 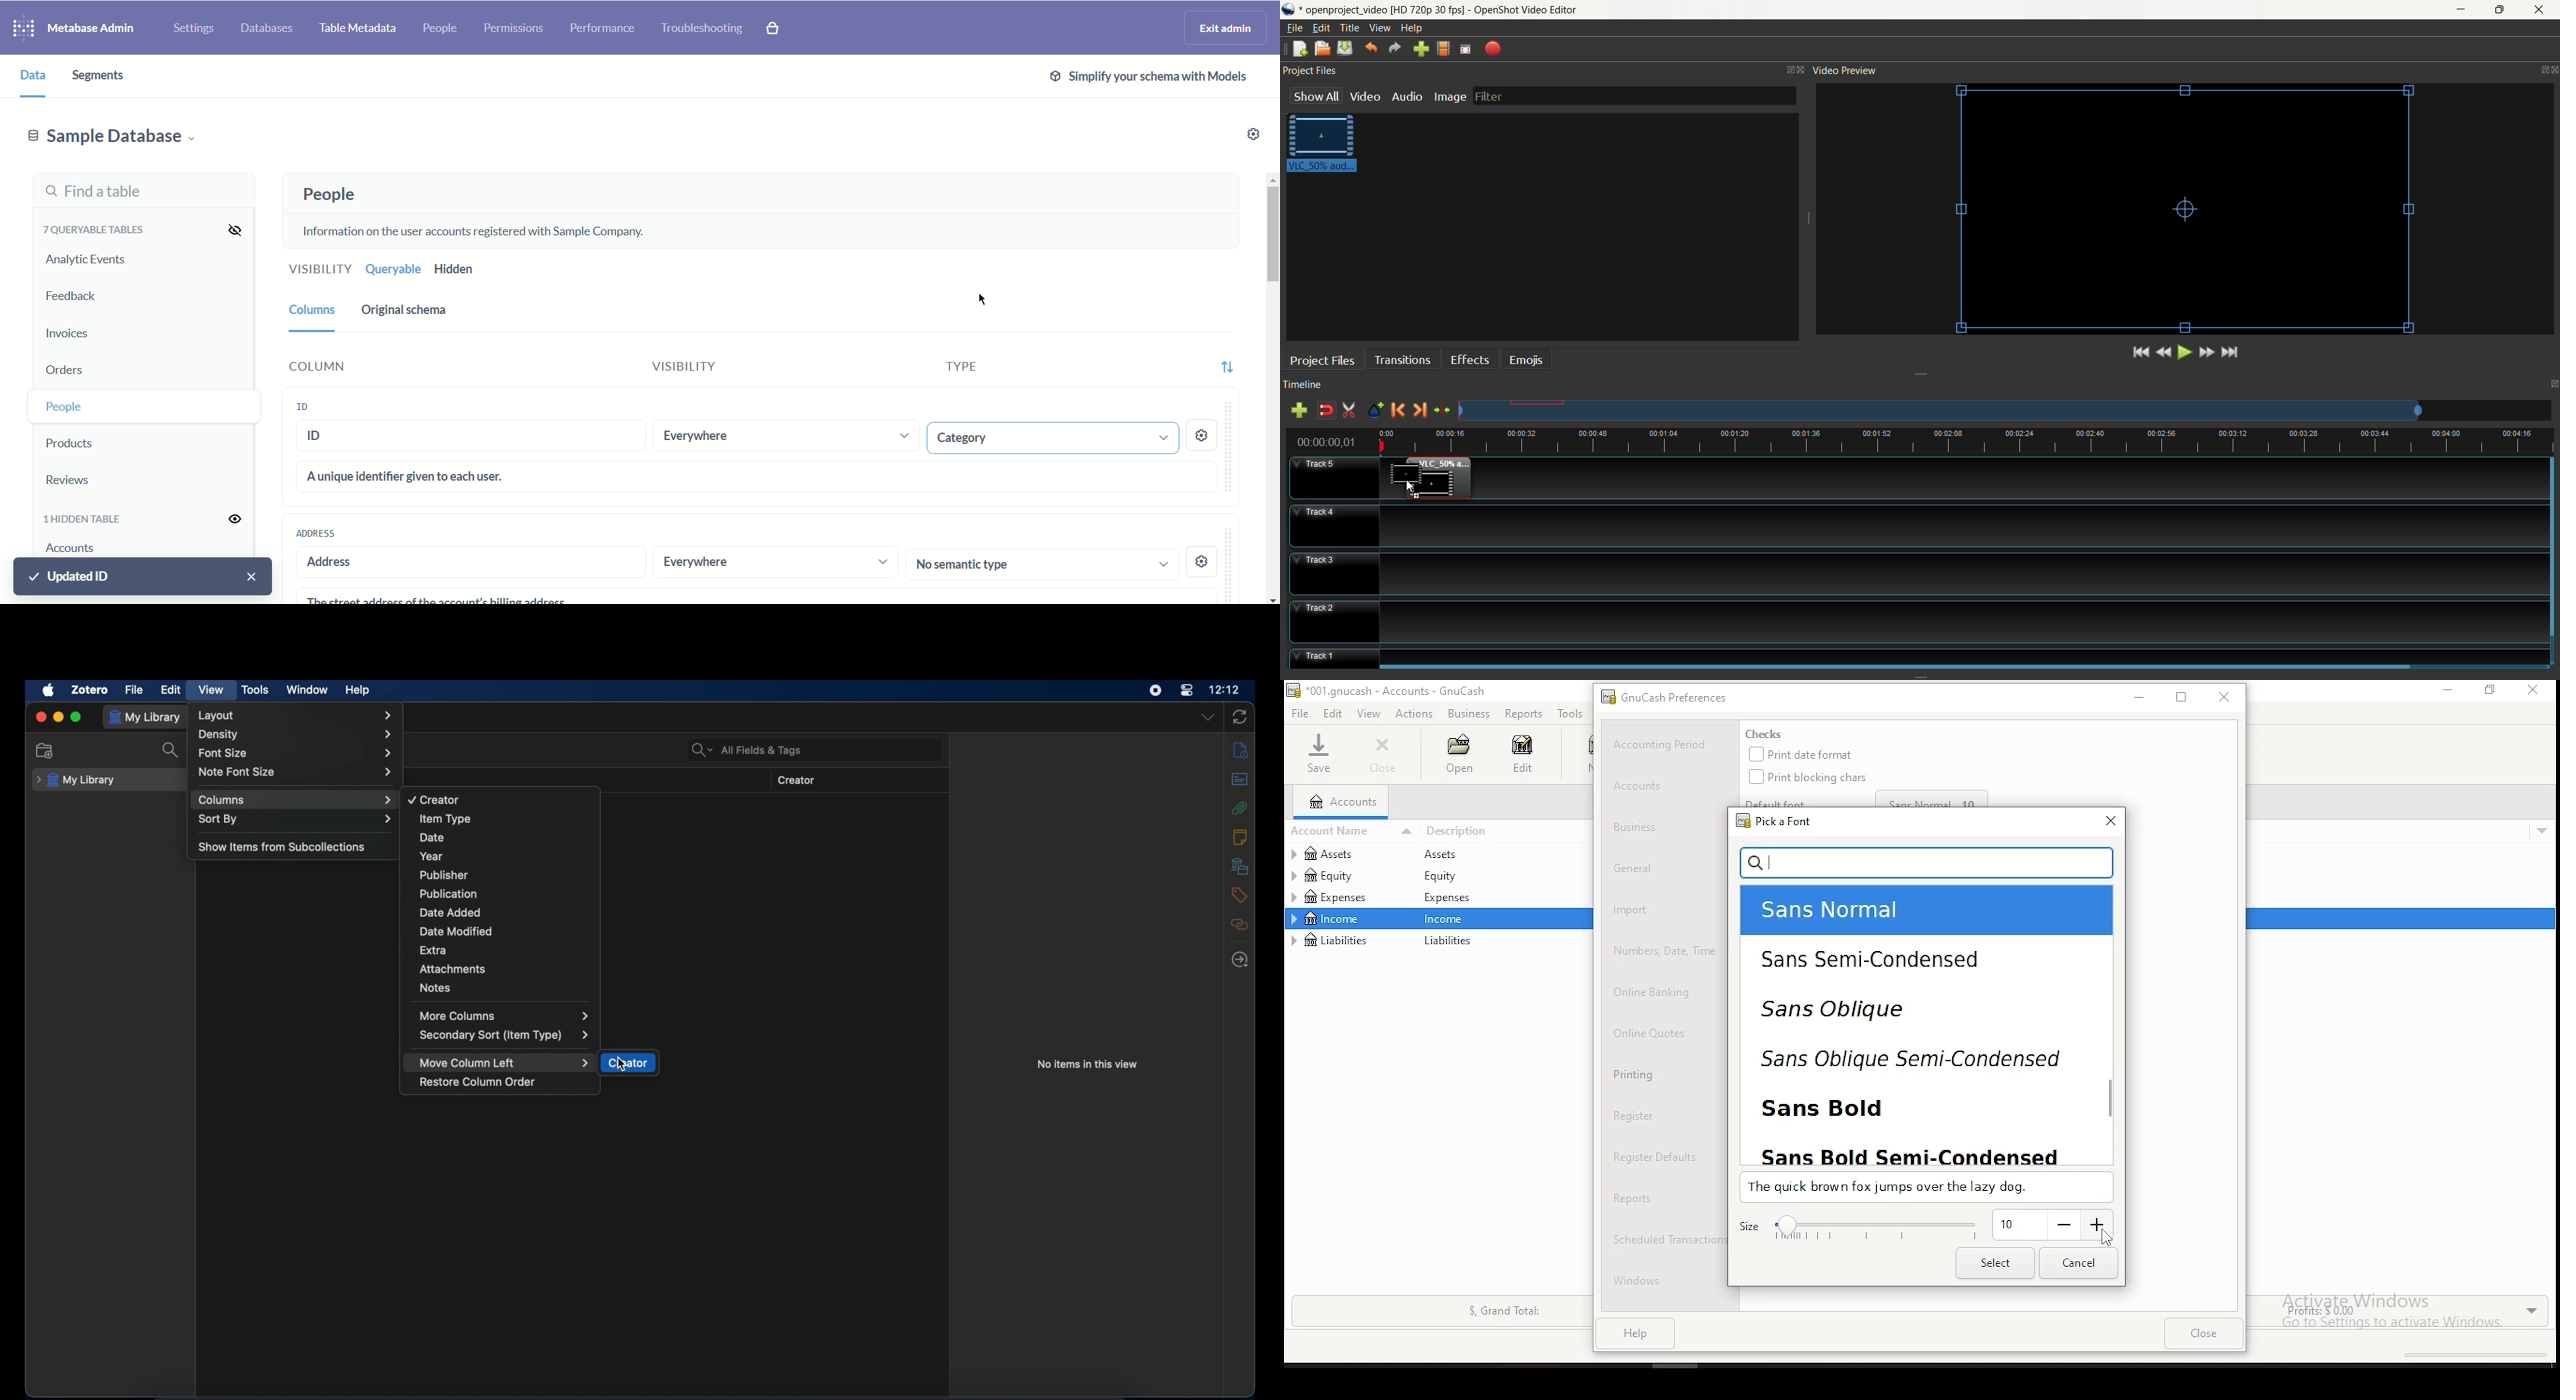 What do you see at coordinates (1402, 471) in the screenshot?
I see `video clip` at bounding box center [1402, 471].